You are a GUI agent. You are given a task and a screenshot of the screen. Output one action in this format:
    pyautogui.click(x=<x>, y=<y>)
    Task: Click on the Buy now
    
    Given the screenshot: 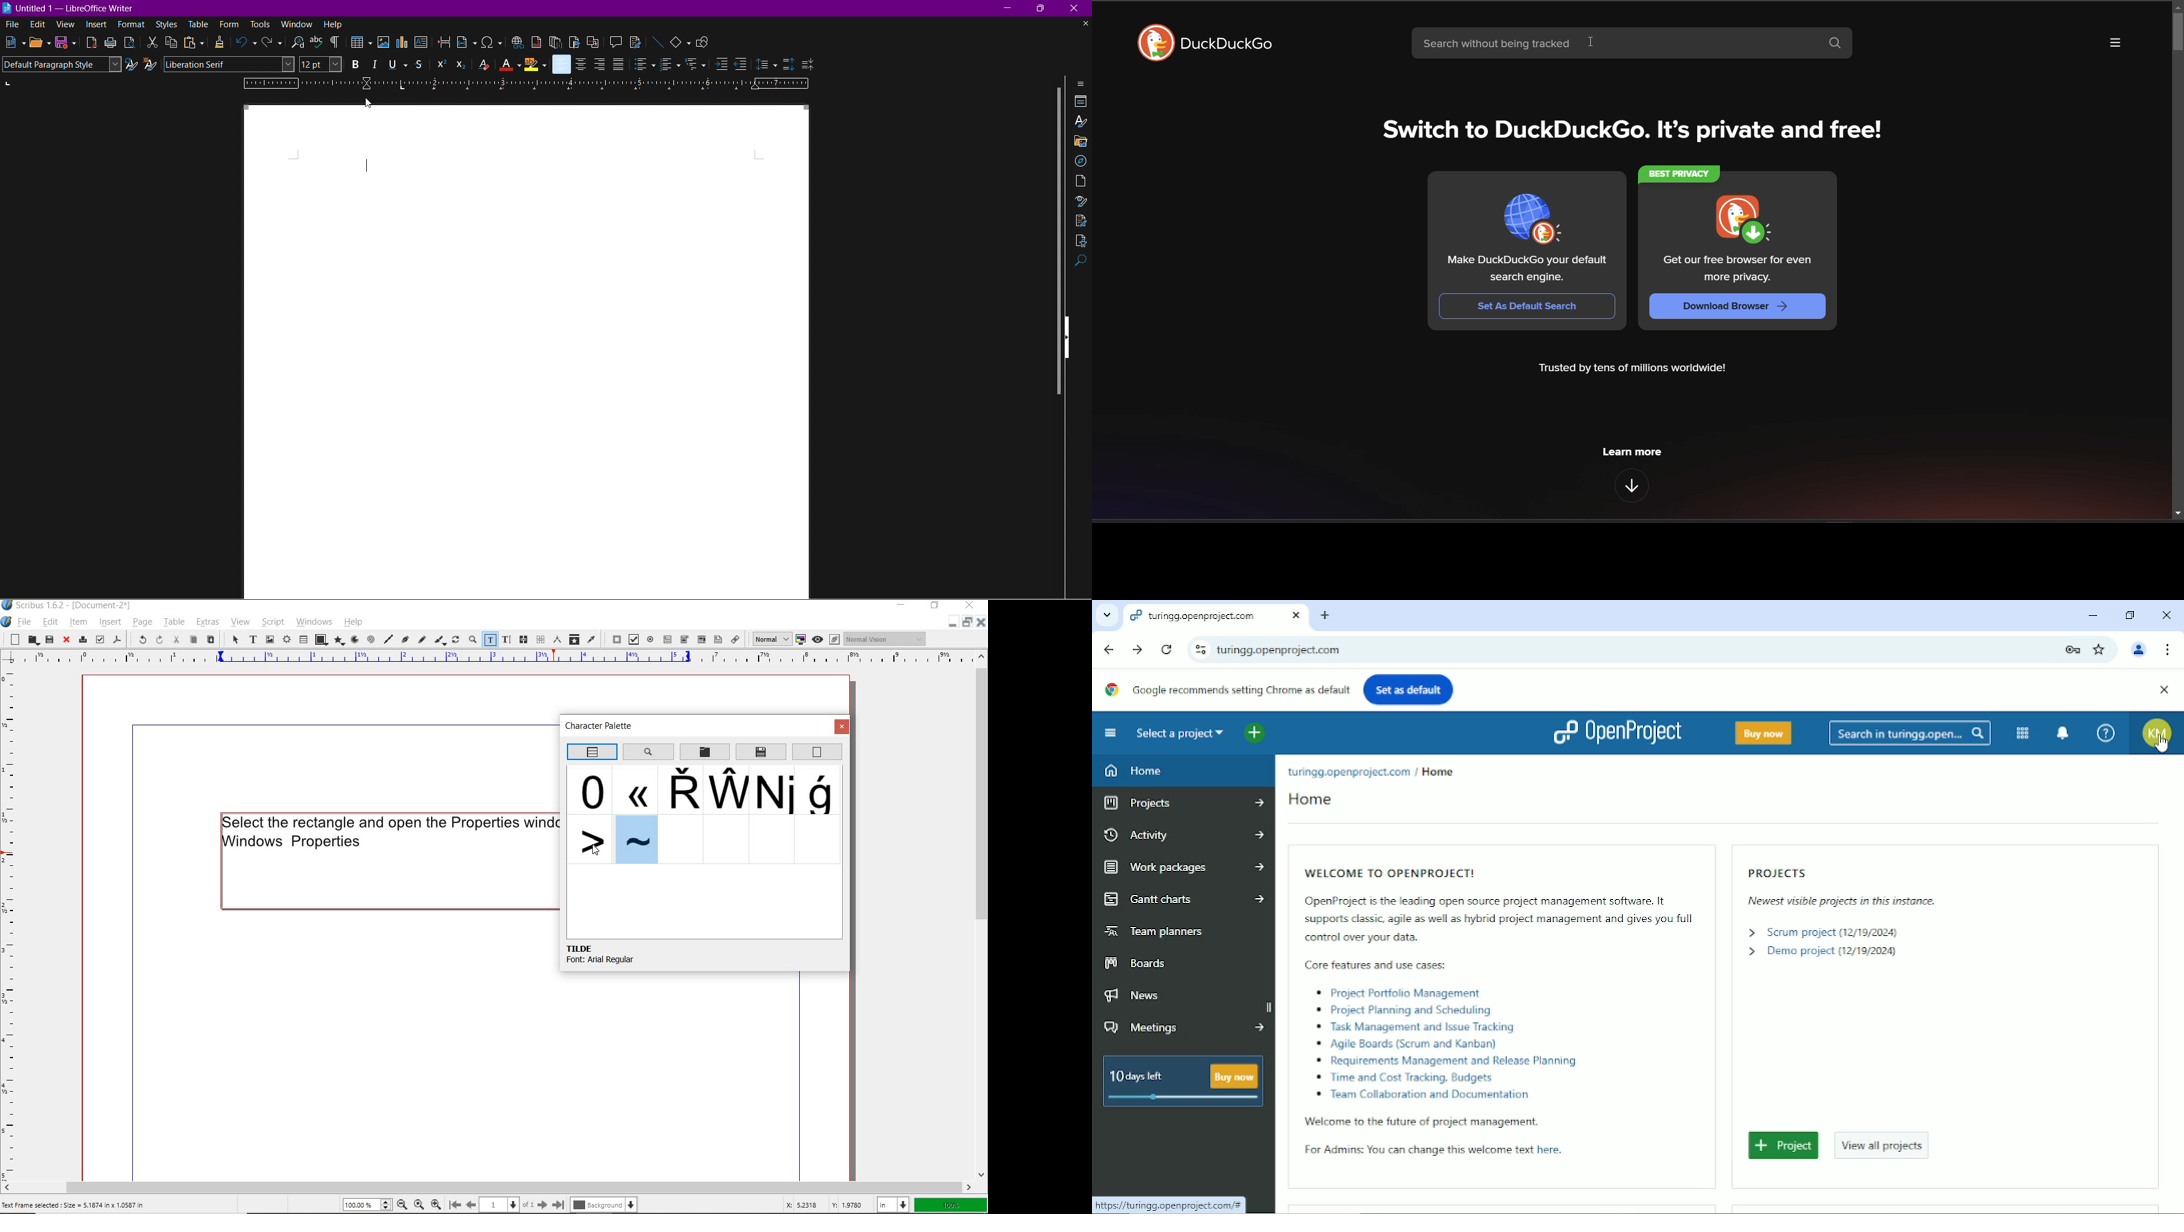 What is the action you would take?
    pyautogui.click(x=1762, y=732)
    